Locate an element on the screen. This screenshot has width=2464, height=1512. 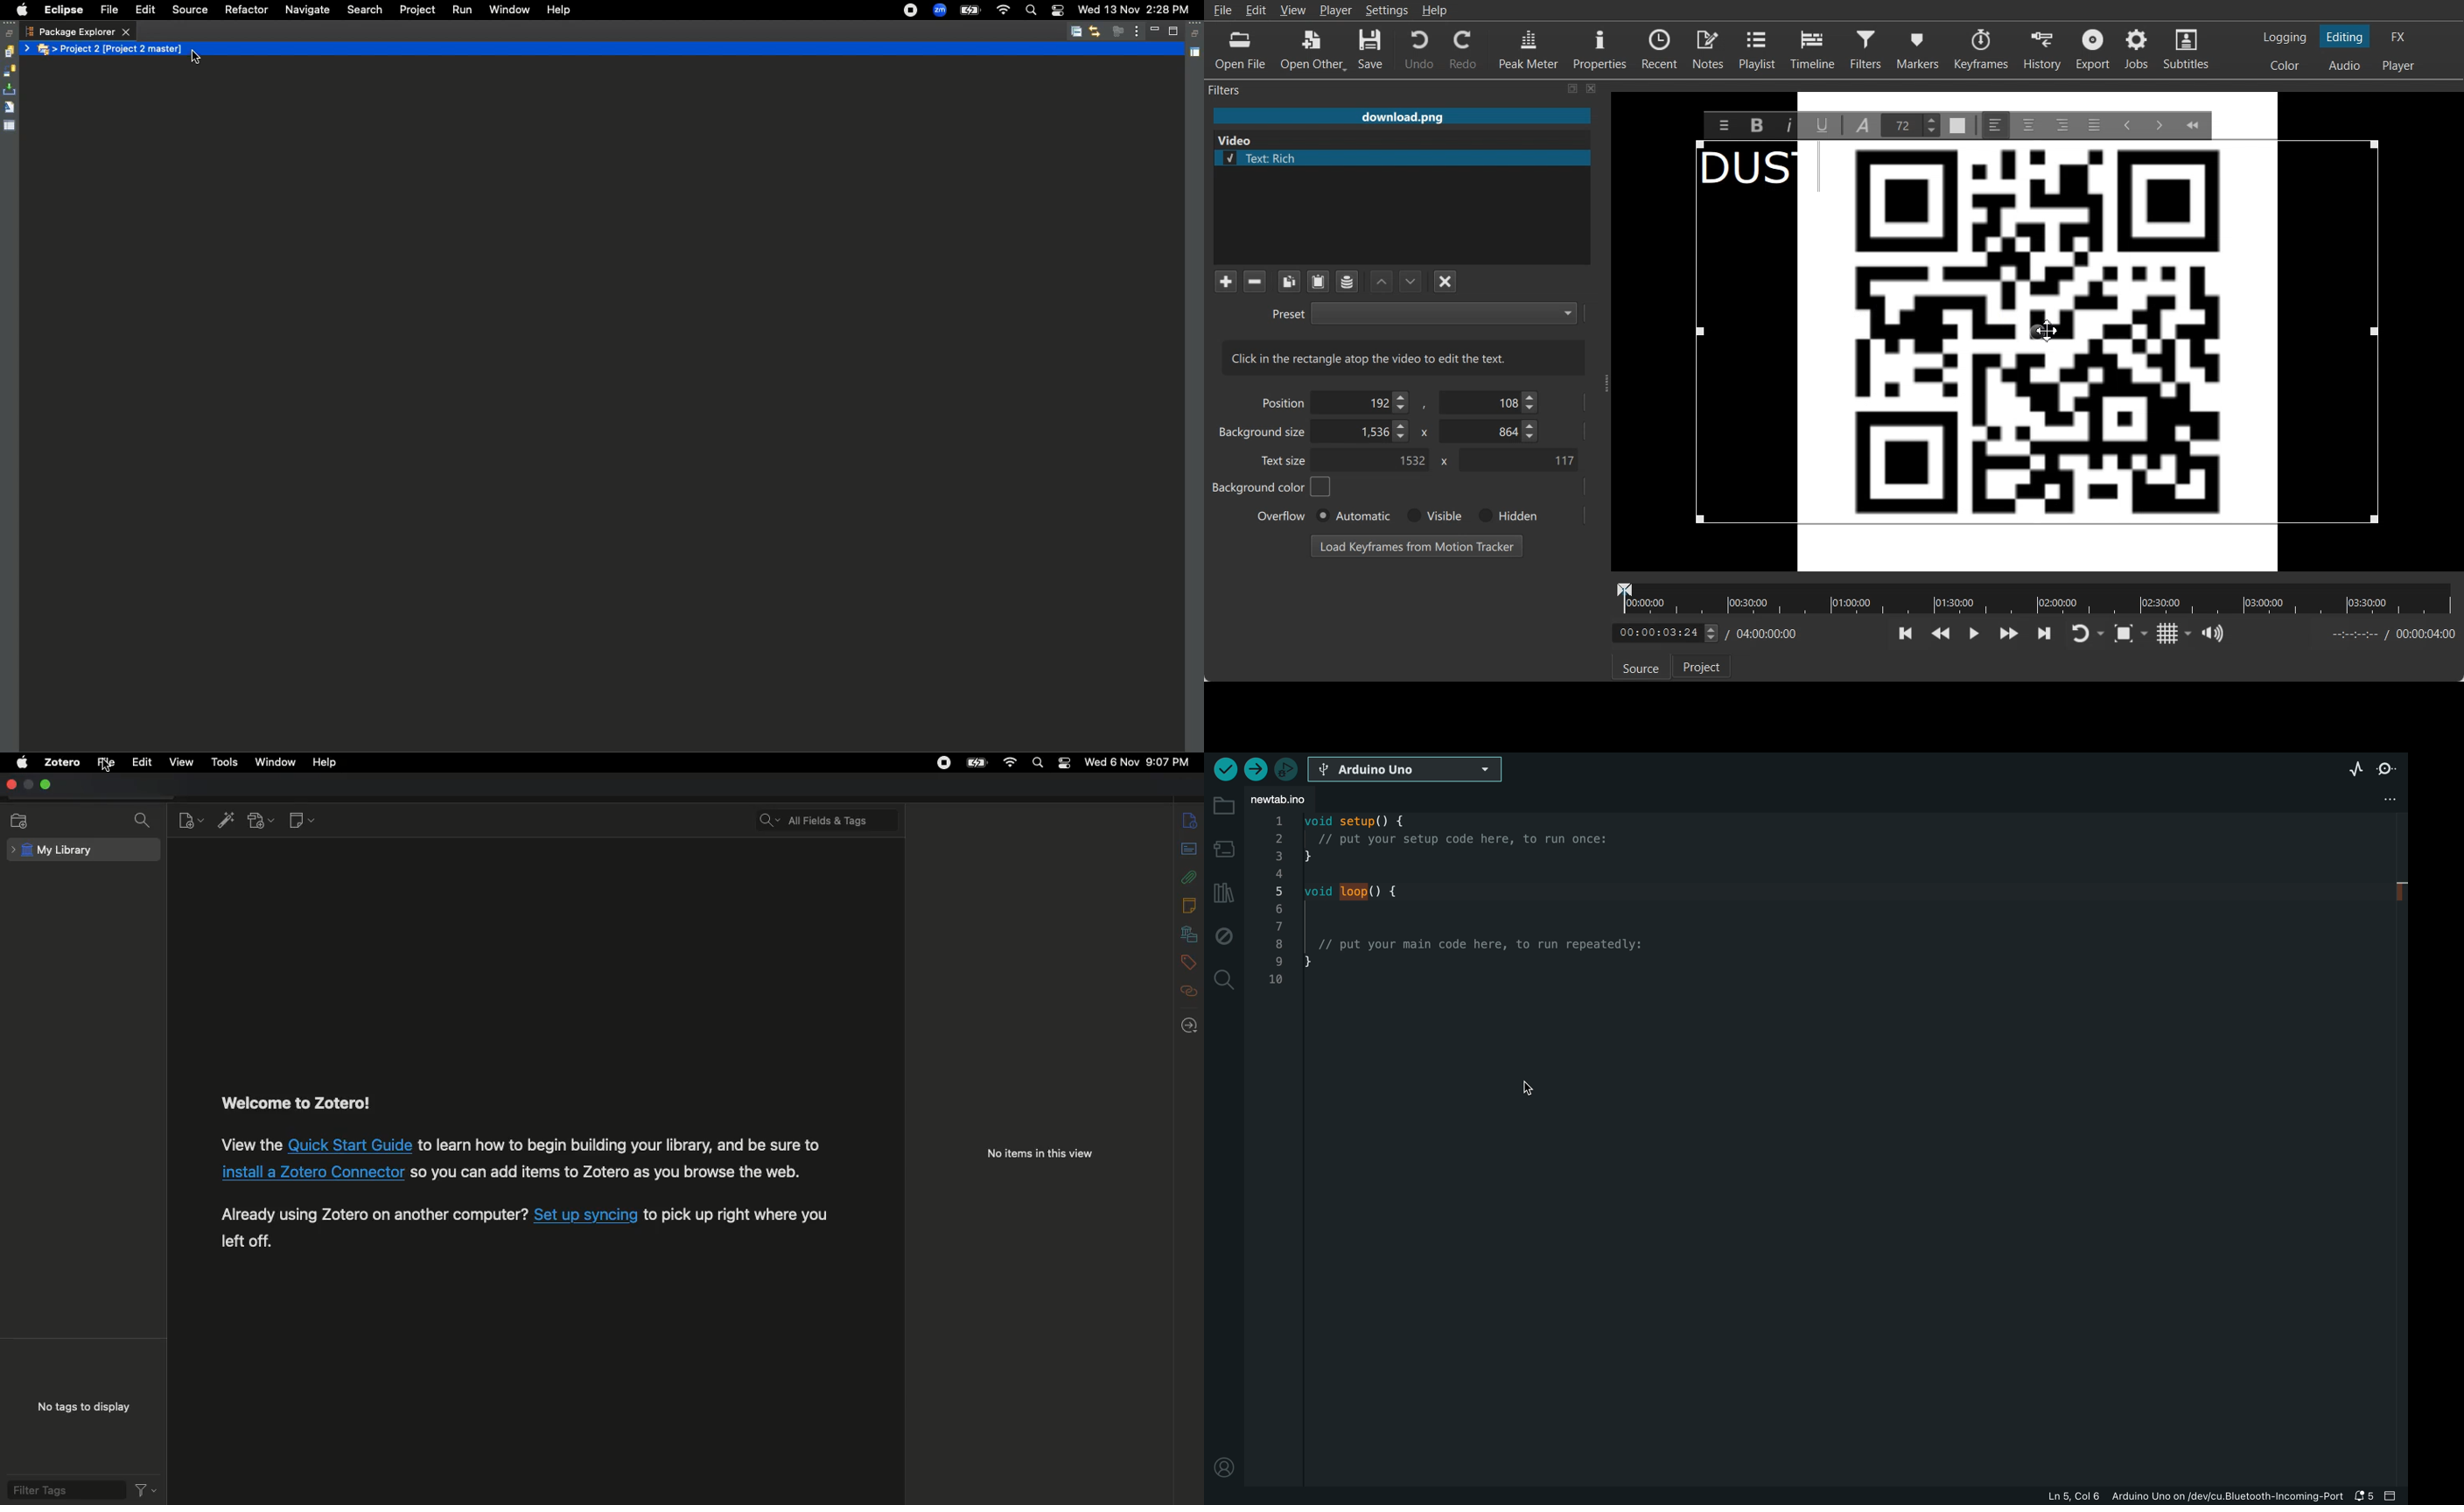
Paste Filters is located at coordinates (1318, 282).